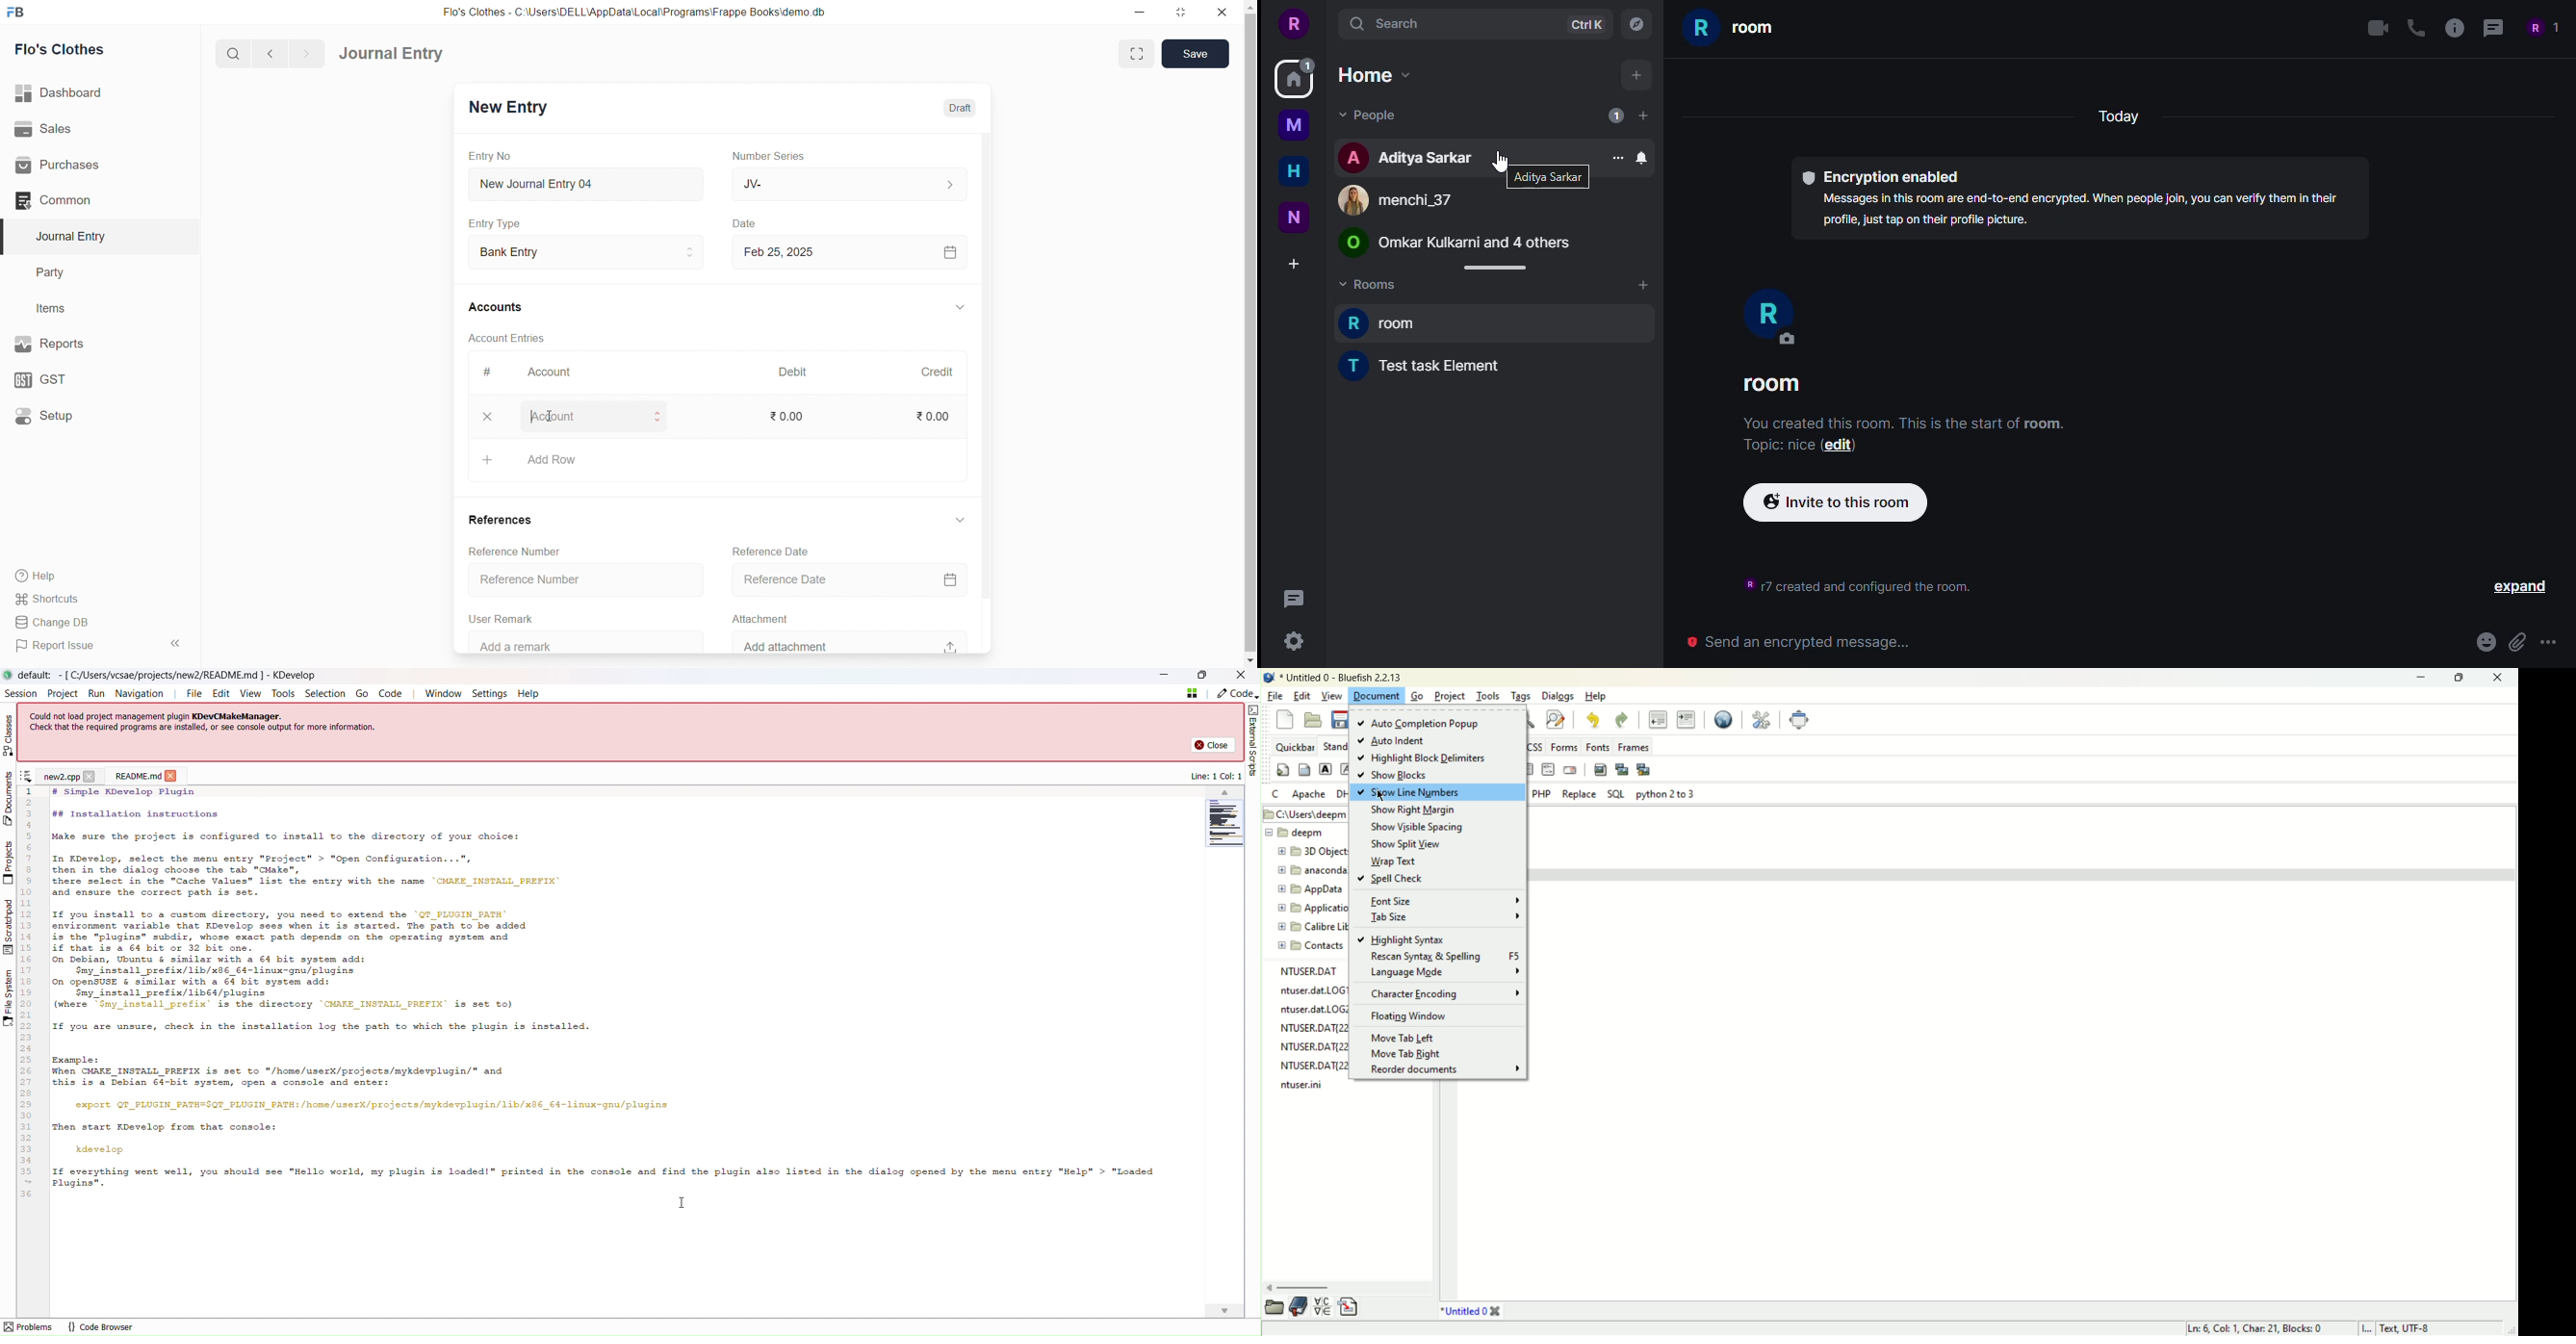 The height and width of the screenshot is (1344, 2576). Describe the element at coordinates (1297, 24) in the screenshot. I see `profile` at that location.